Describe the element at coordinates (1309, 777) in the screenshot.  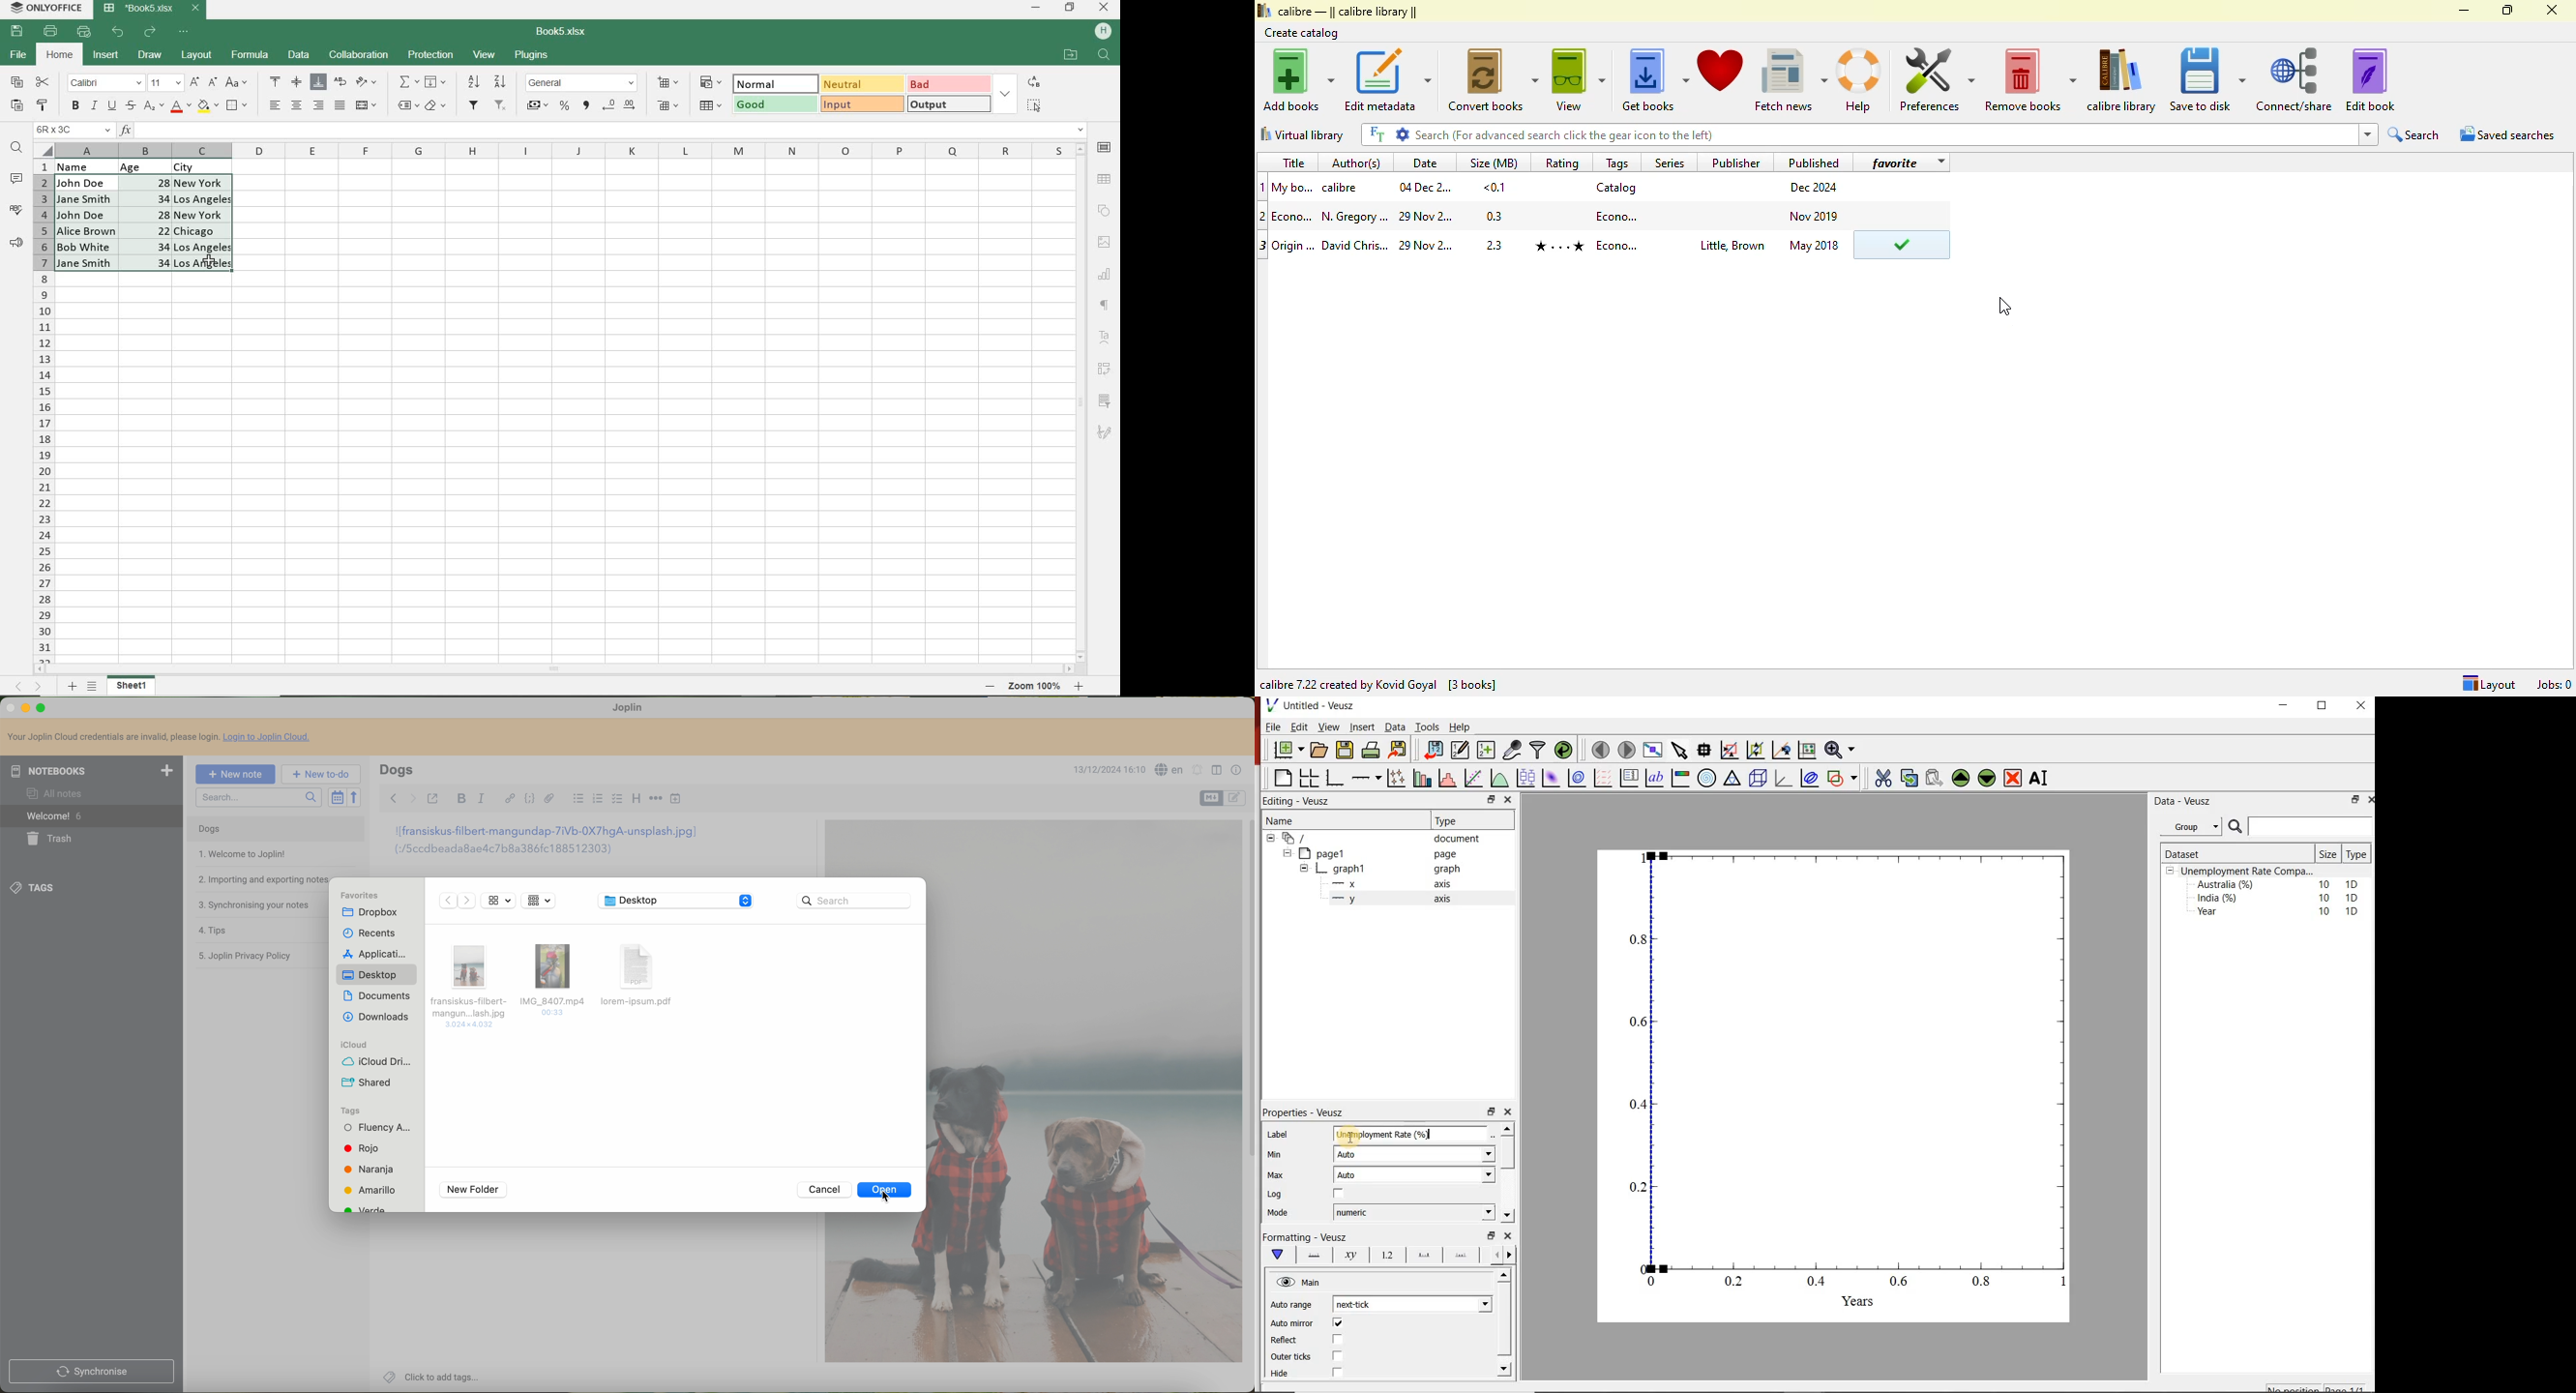
I see `arrange graphs` at that location.